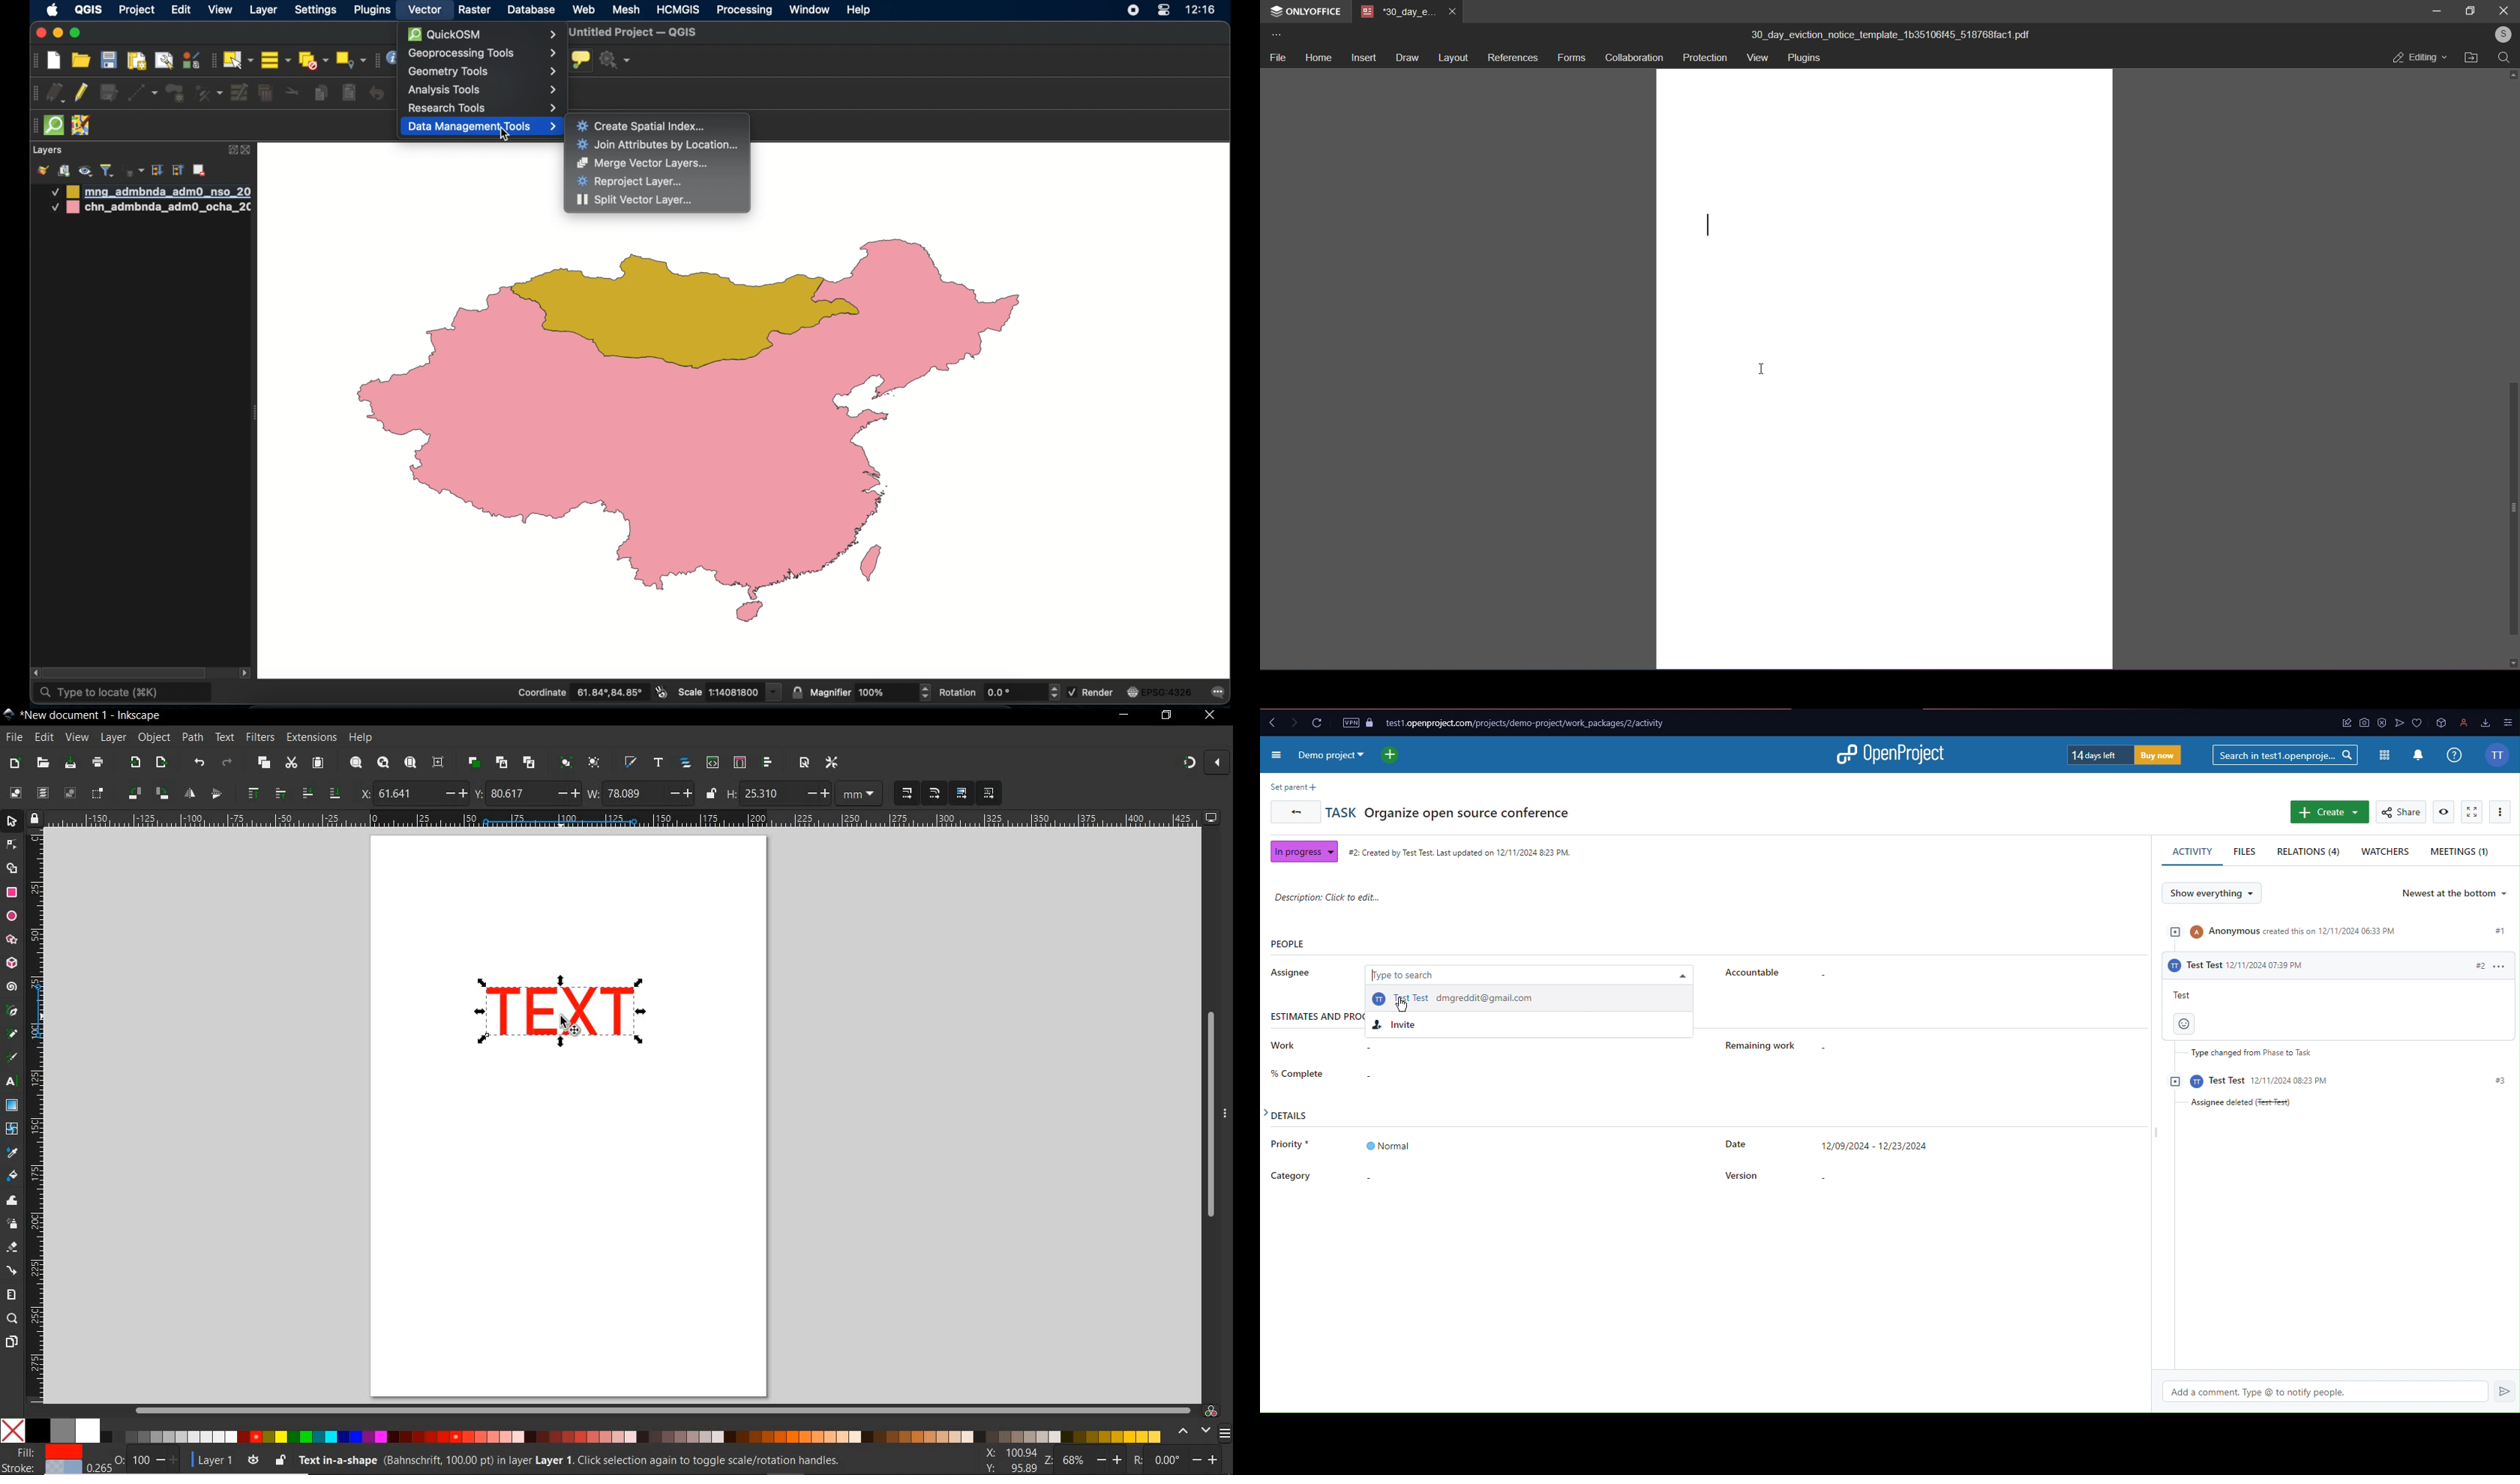 The image size is (2520, 1484). Describe the element at coordinates (52, 126) in the screenshot. I see `quick som` at that location.